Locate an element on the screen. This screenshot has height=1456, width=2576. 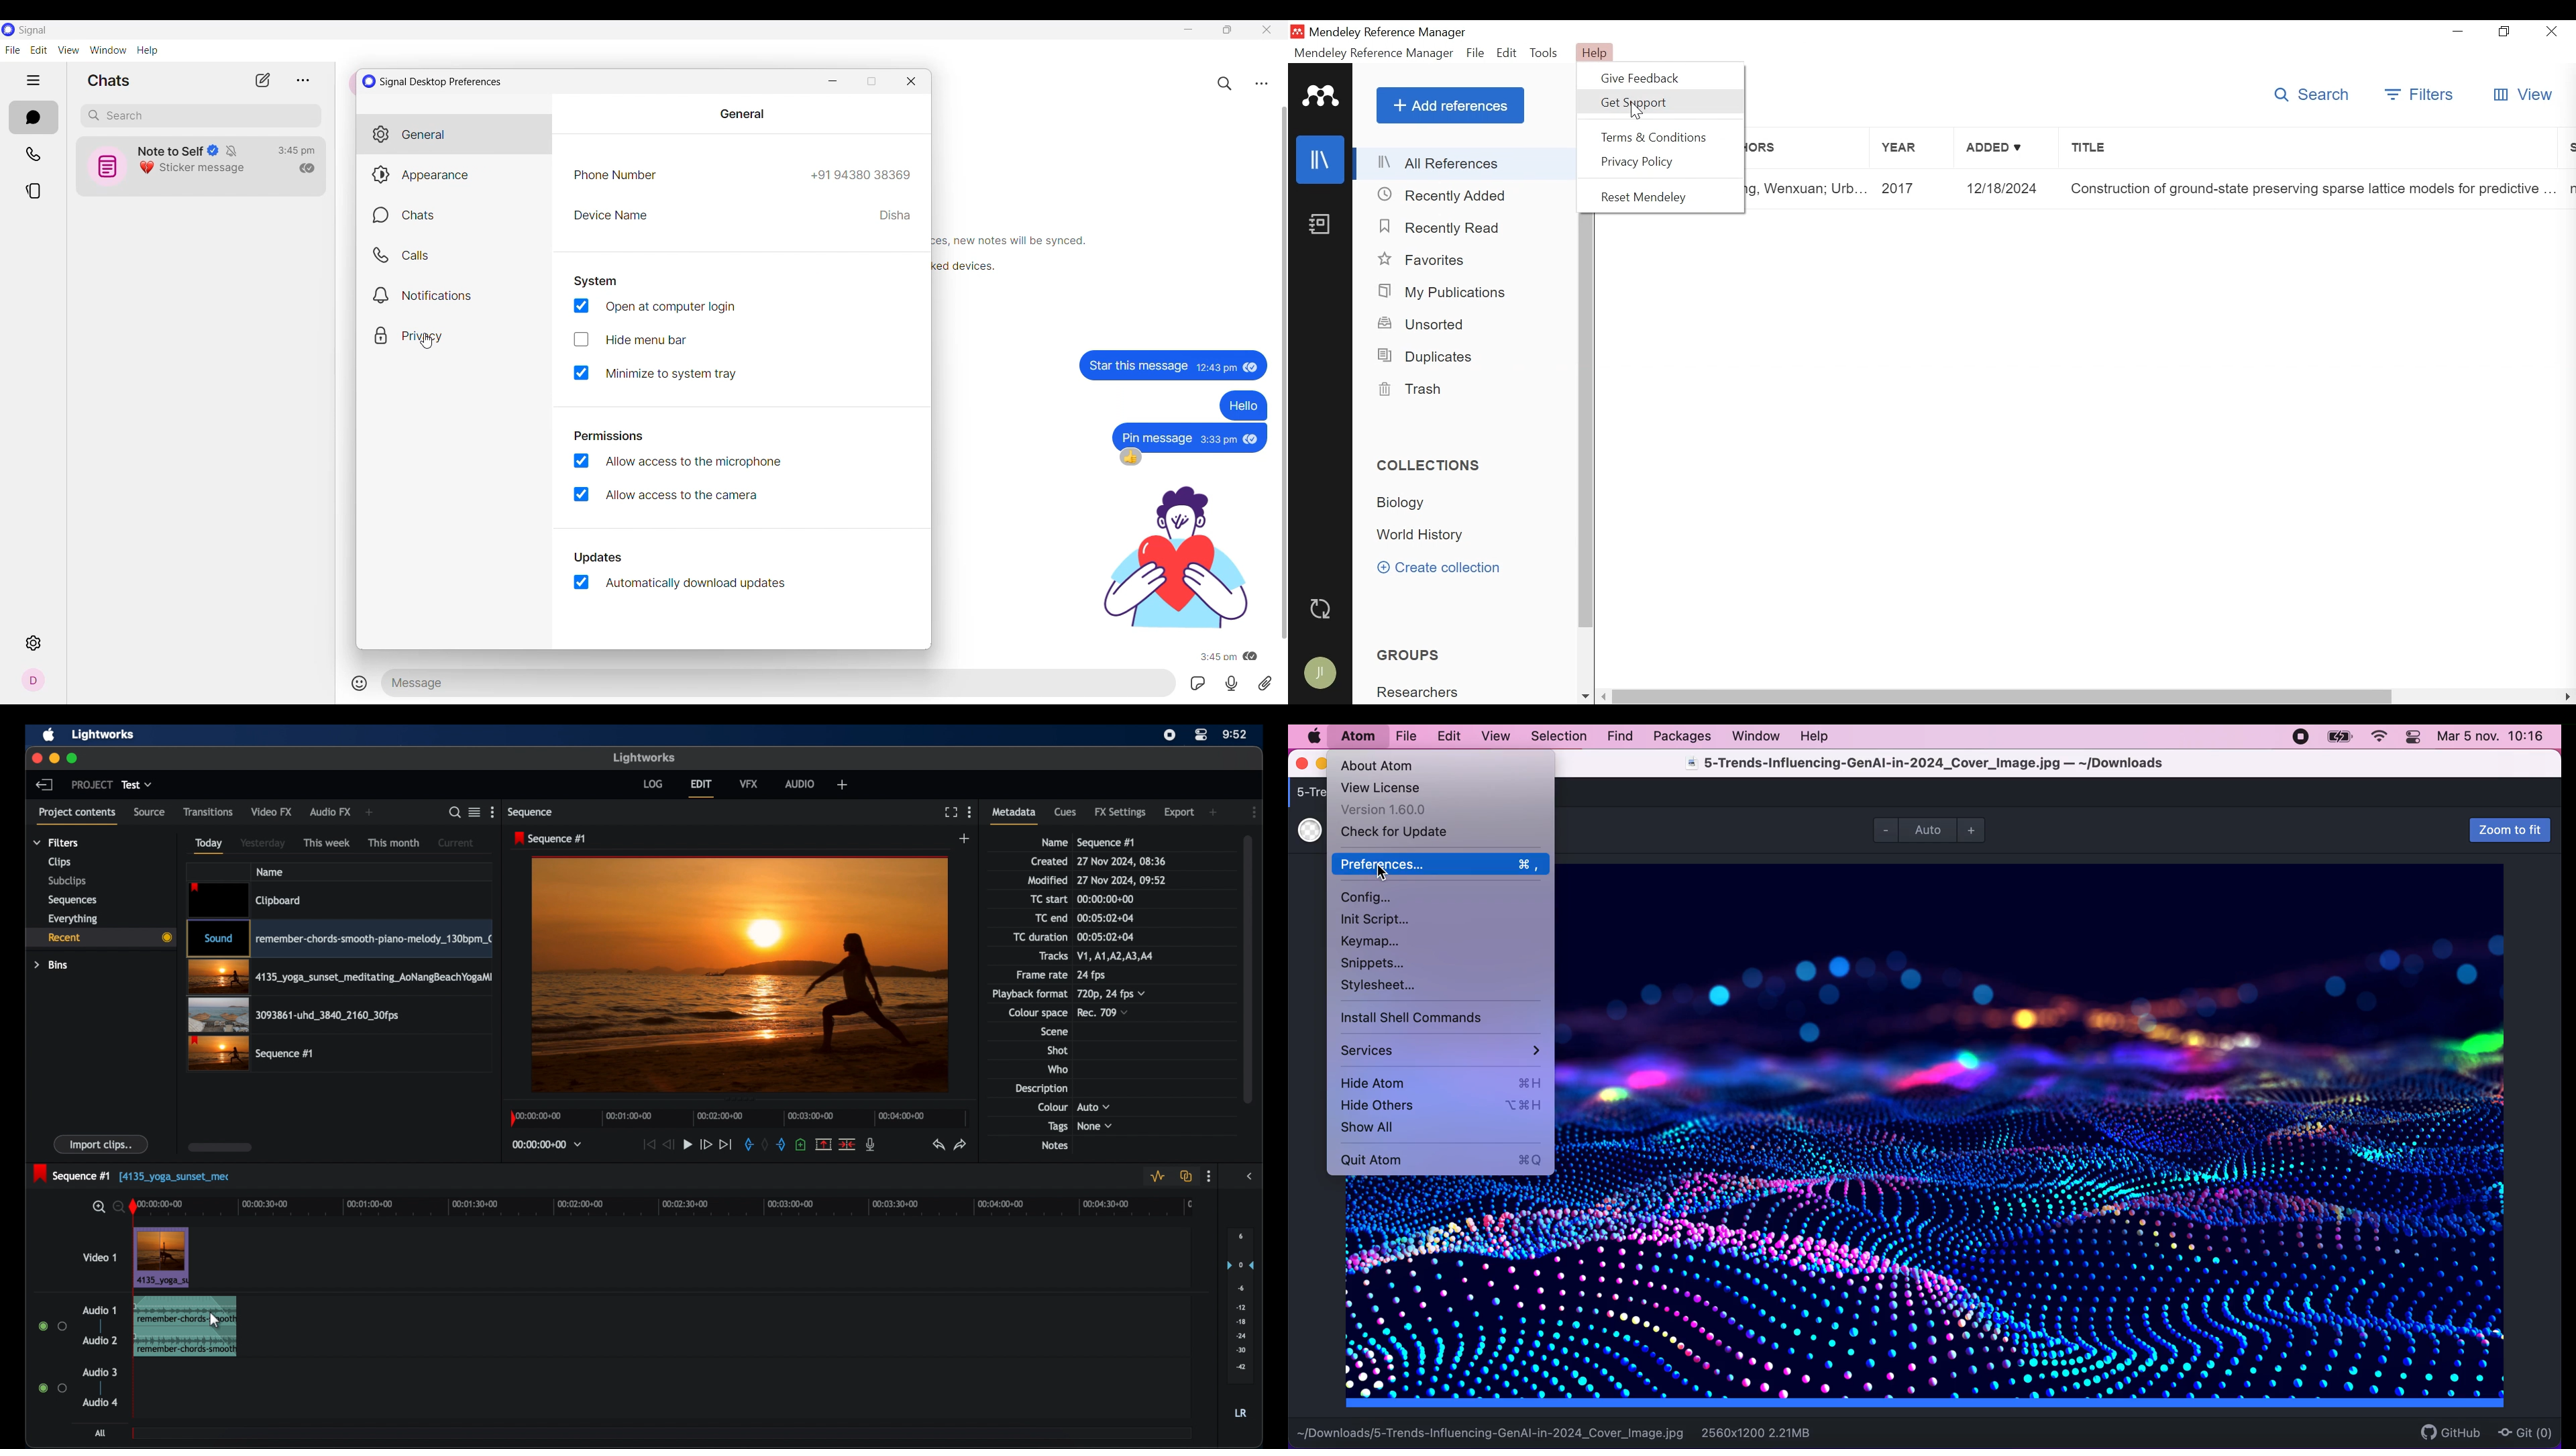
Attachment  is located at coordinates (1266, 683).